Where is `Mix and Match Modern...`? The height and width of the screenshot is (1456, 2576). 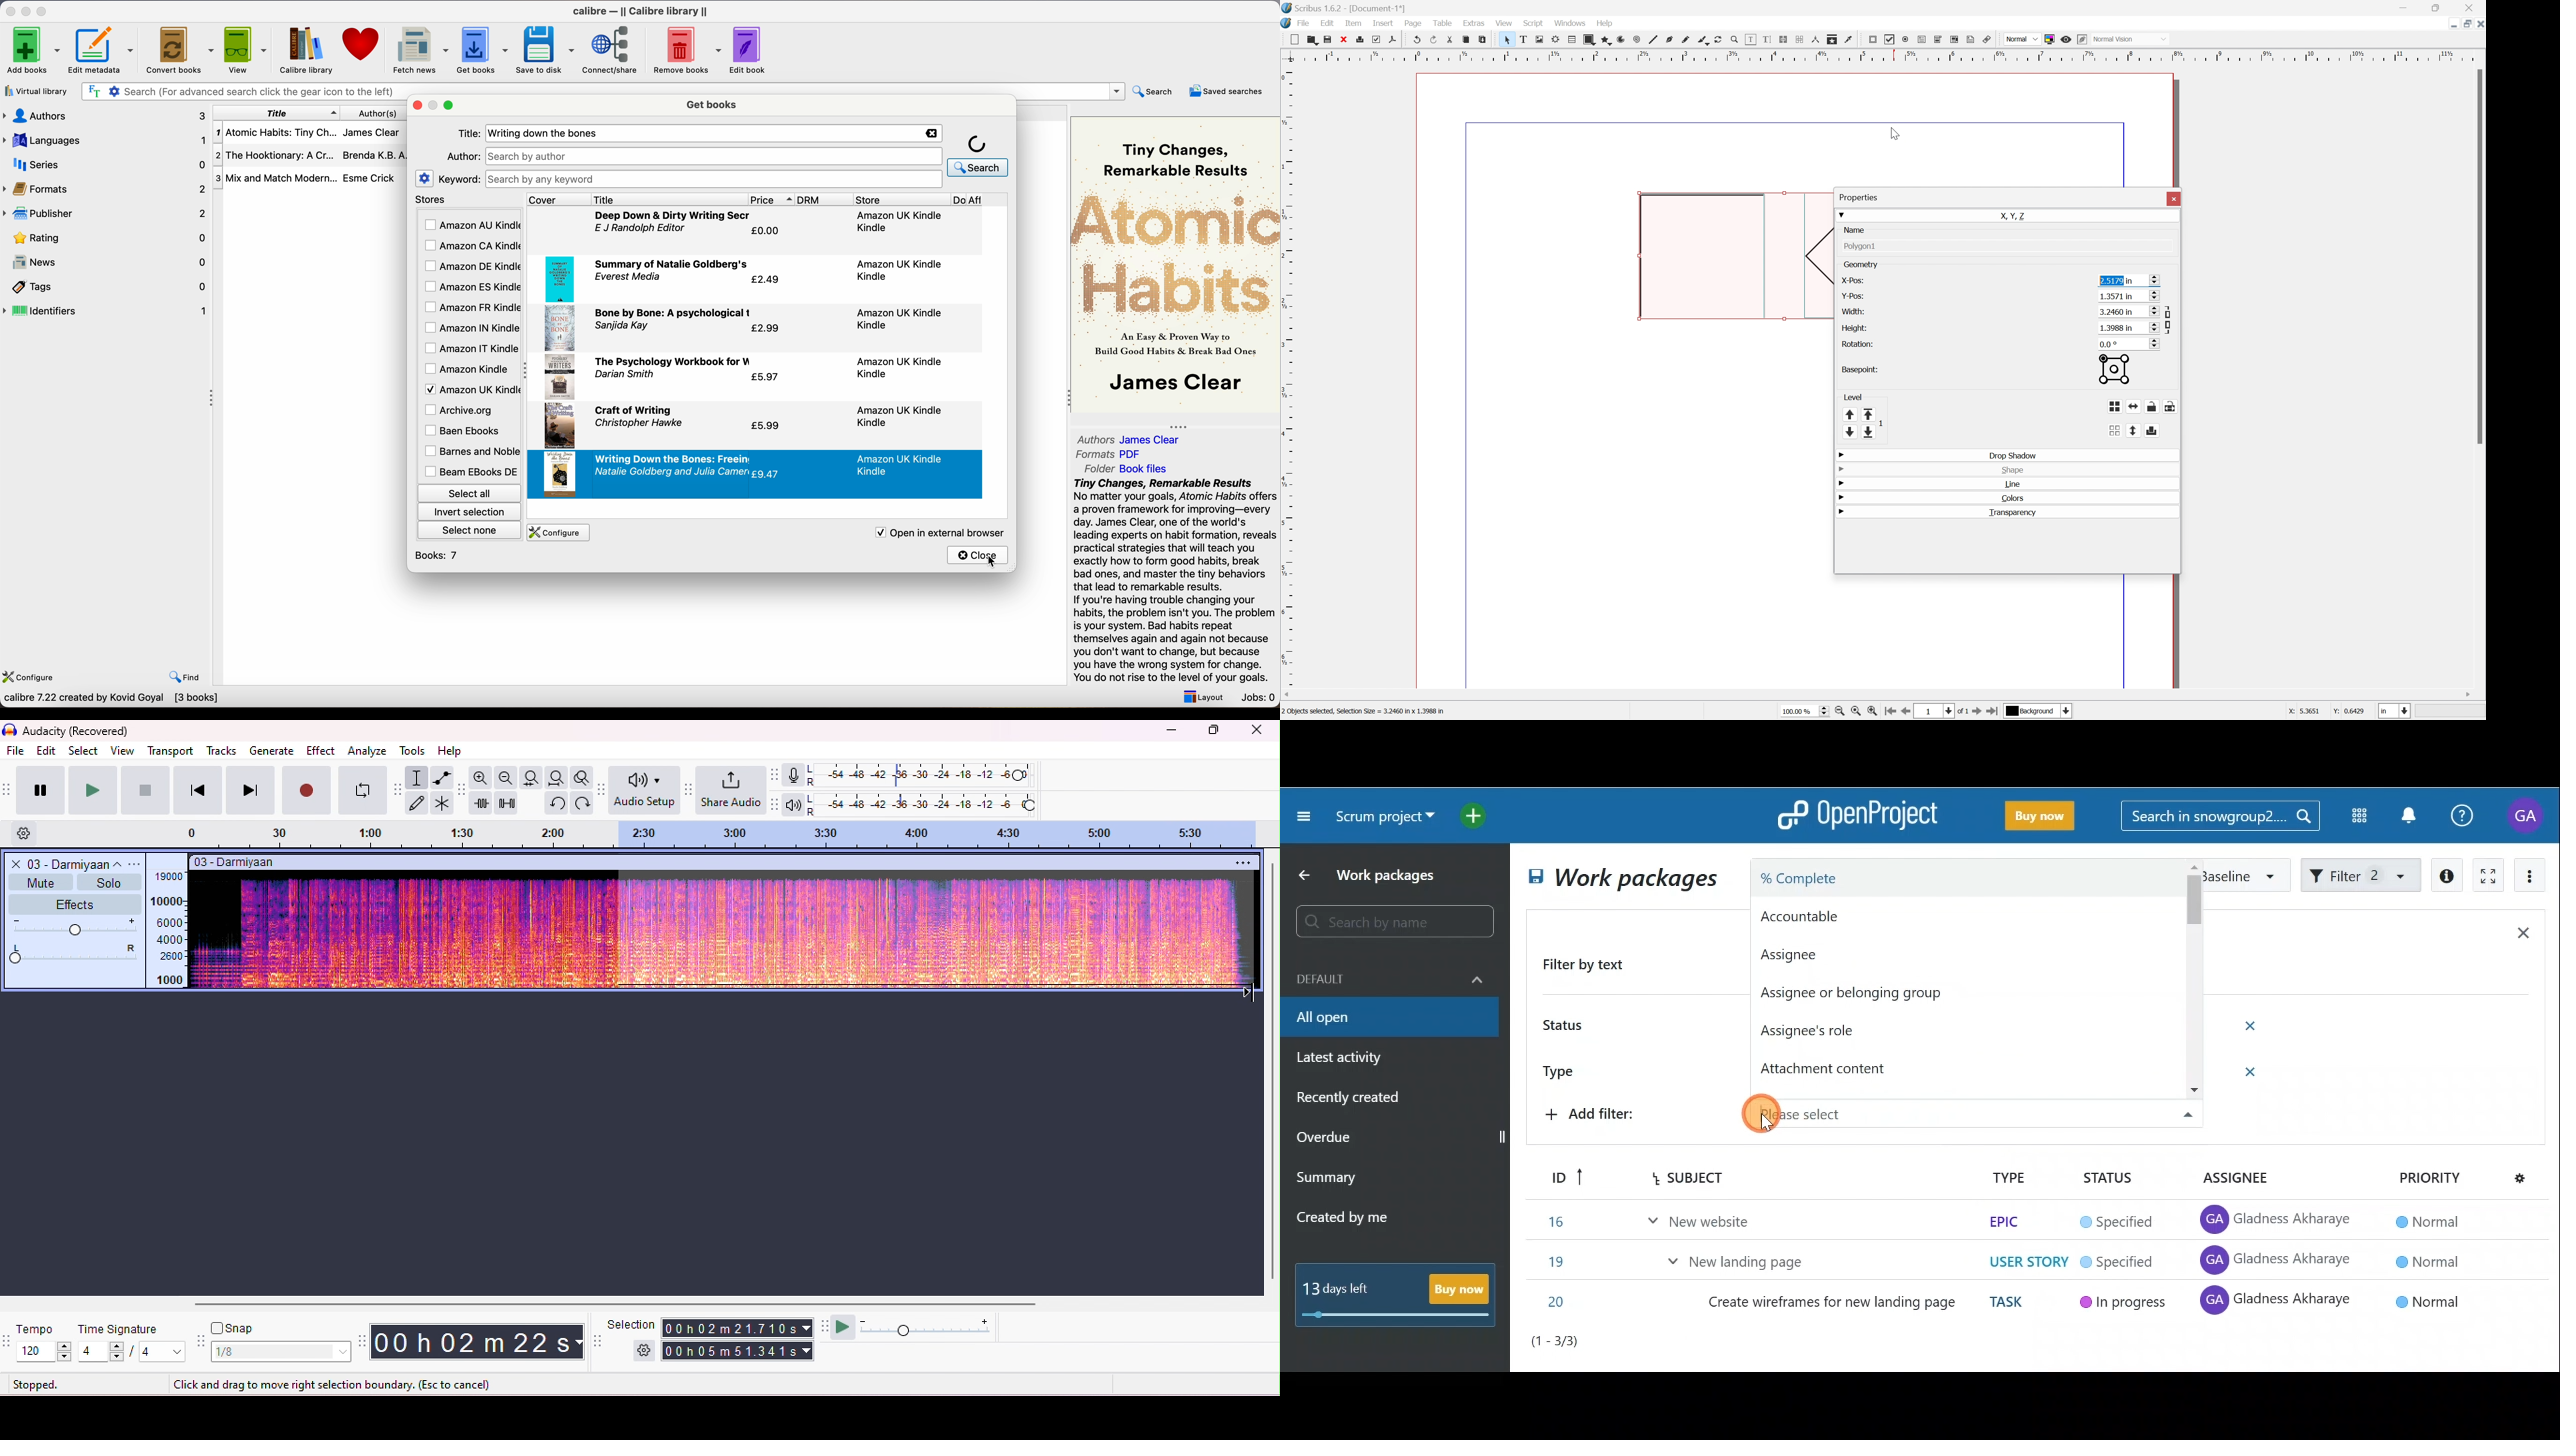 Mix and Match Modern... is located at coordinates (275, 179).